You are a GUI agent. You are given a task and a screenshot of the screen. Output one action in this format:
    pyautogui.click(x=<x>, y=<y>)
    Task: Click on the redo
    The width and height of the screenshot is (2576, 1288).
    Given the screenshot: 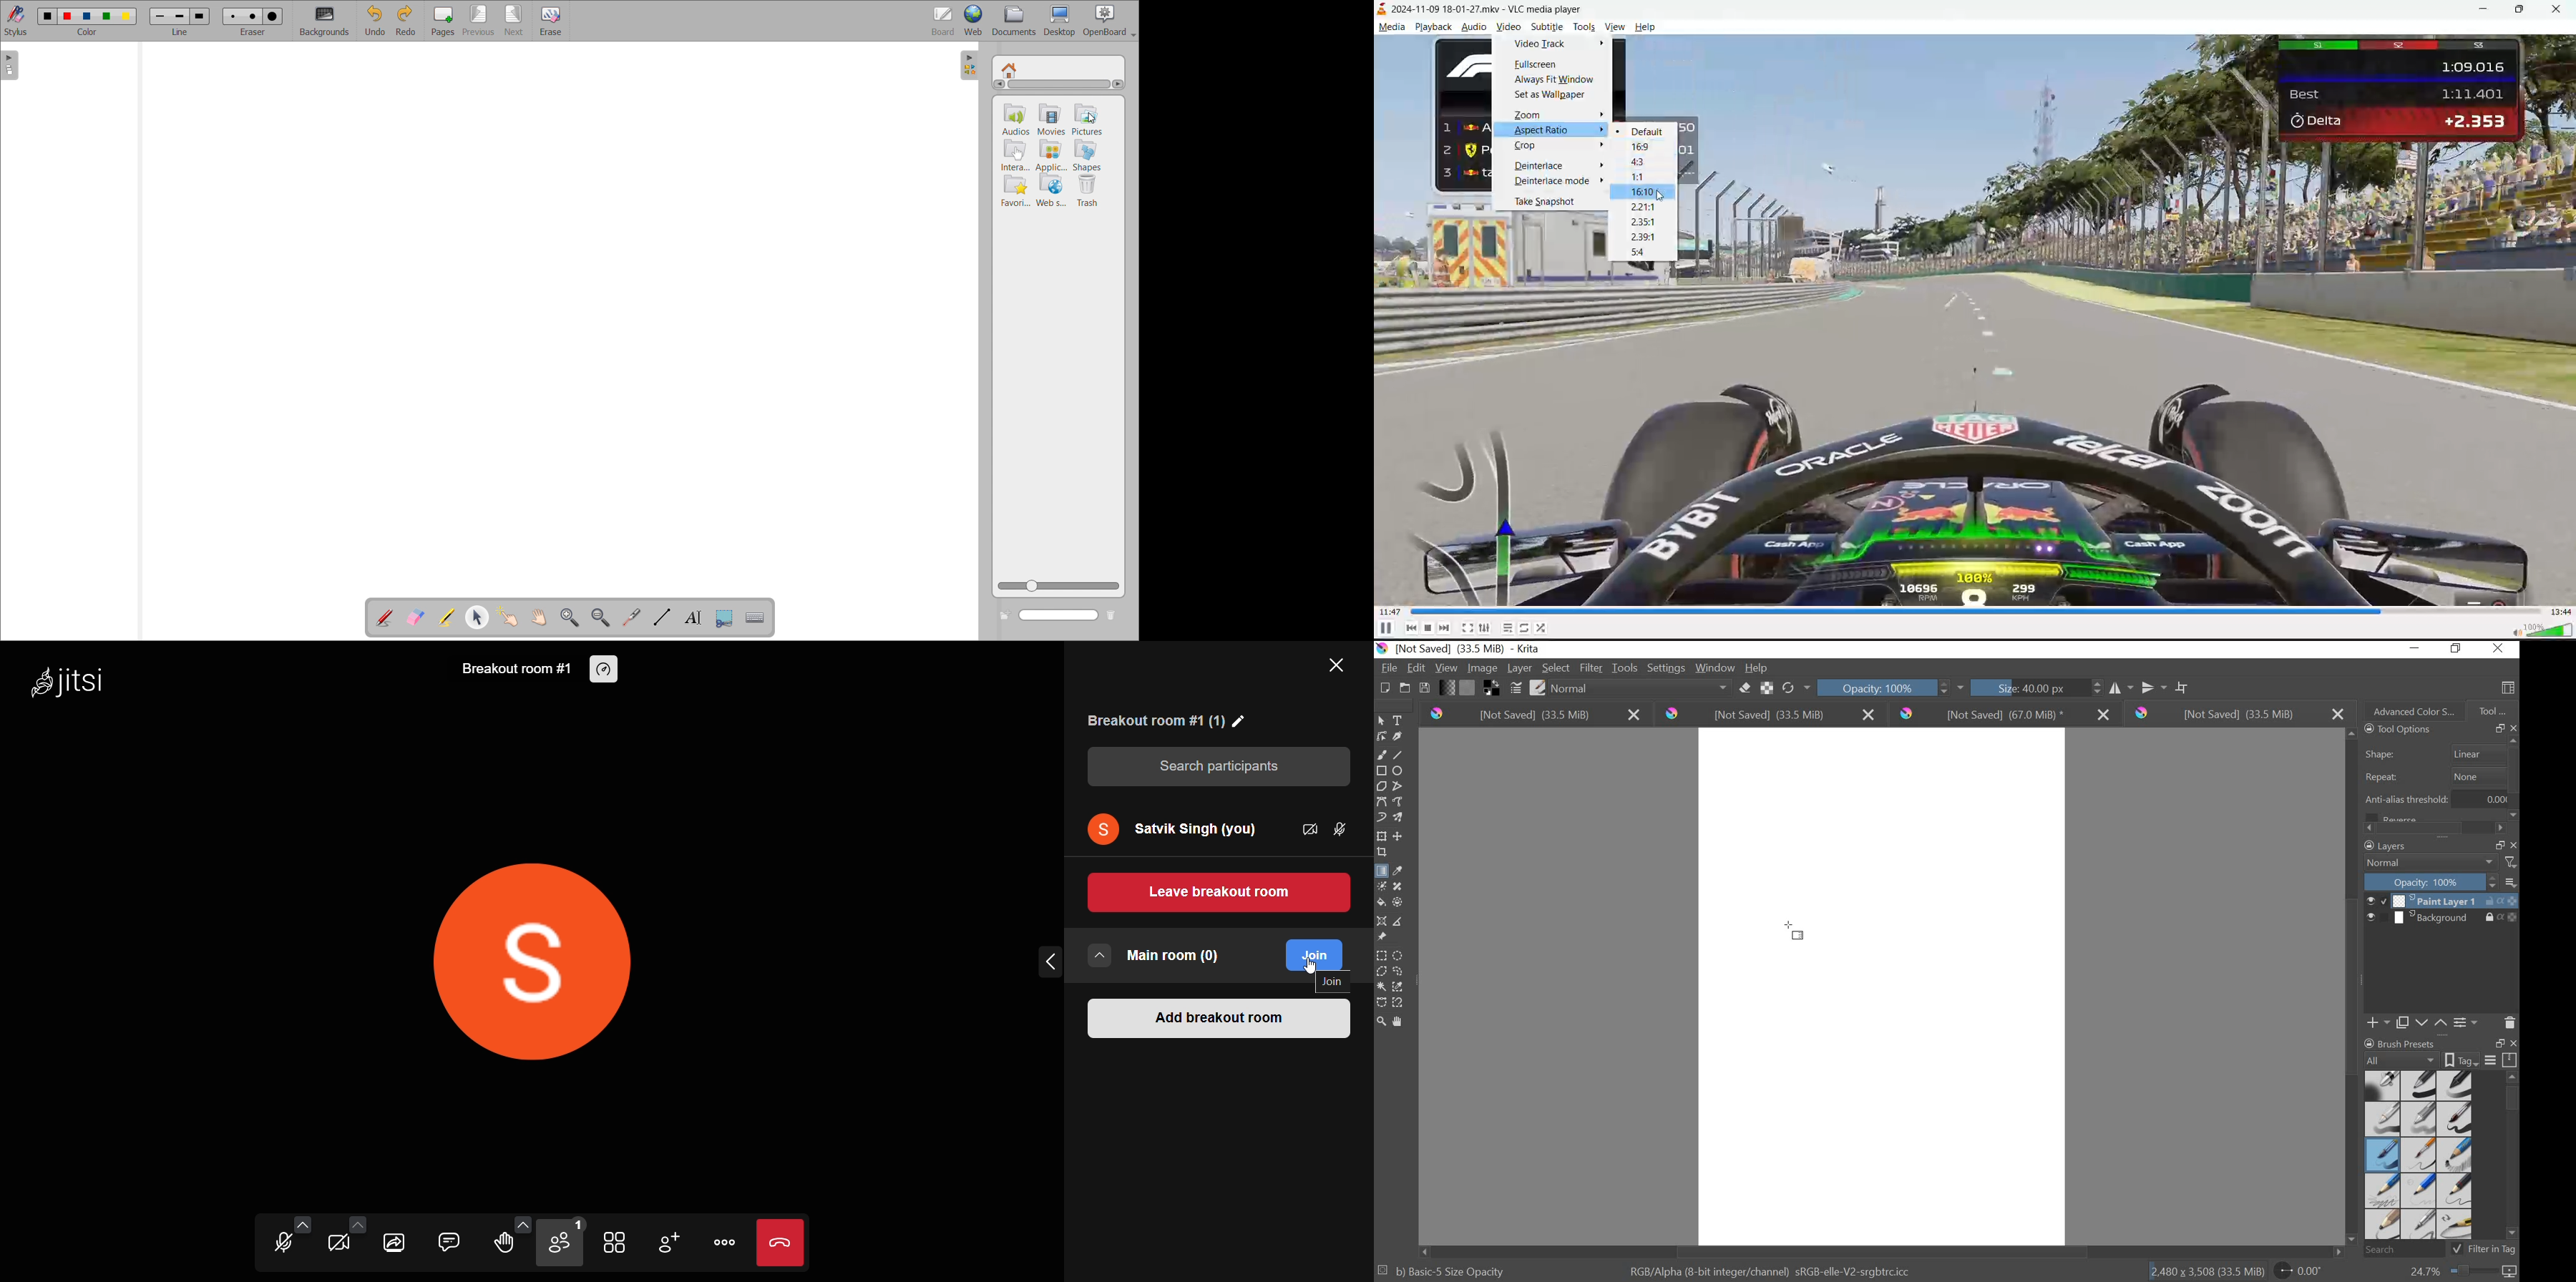 What is the action you would take?
    pyautogui.click(x=405, y=21)
    